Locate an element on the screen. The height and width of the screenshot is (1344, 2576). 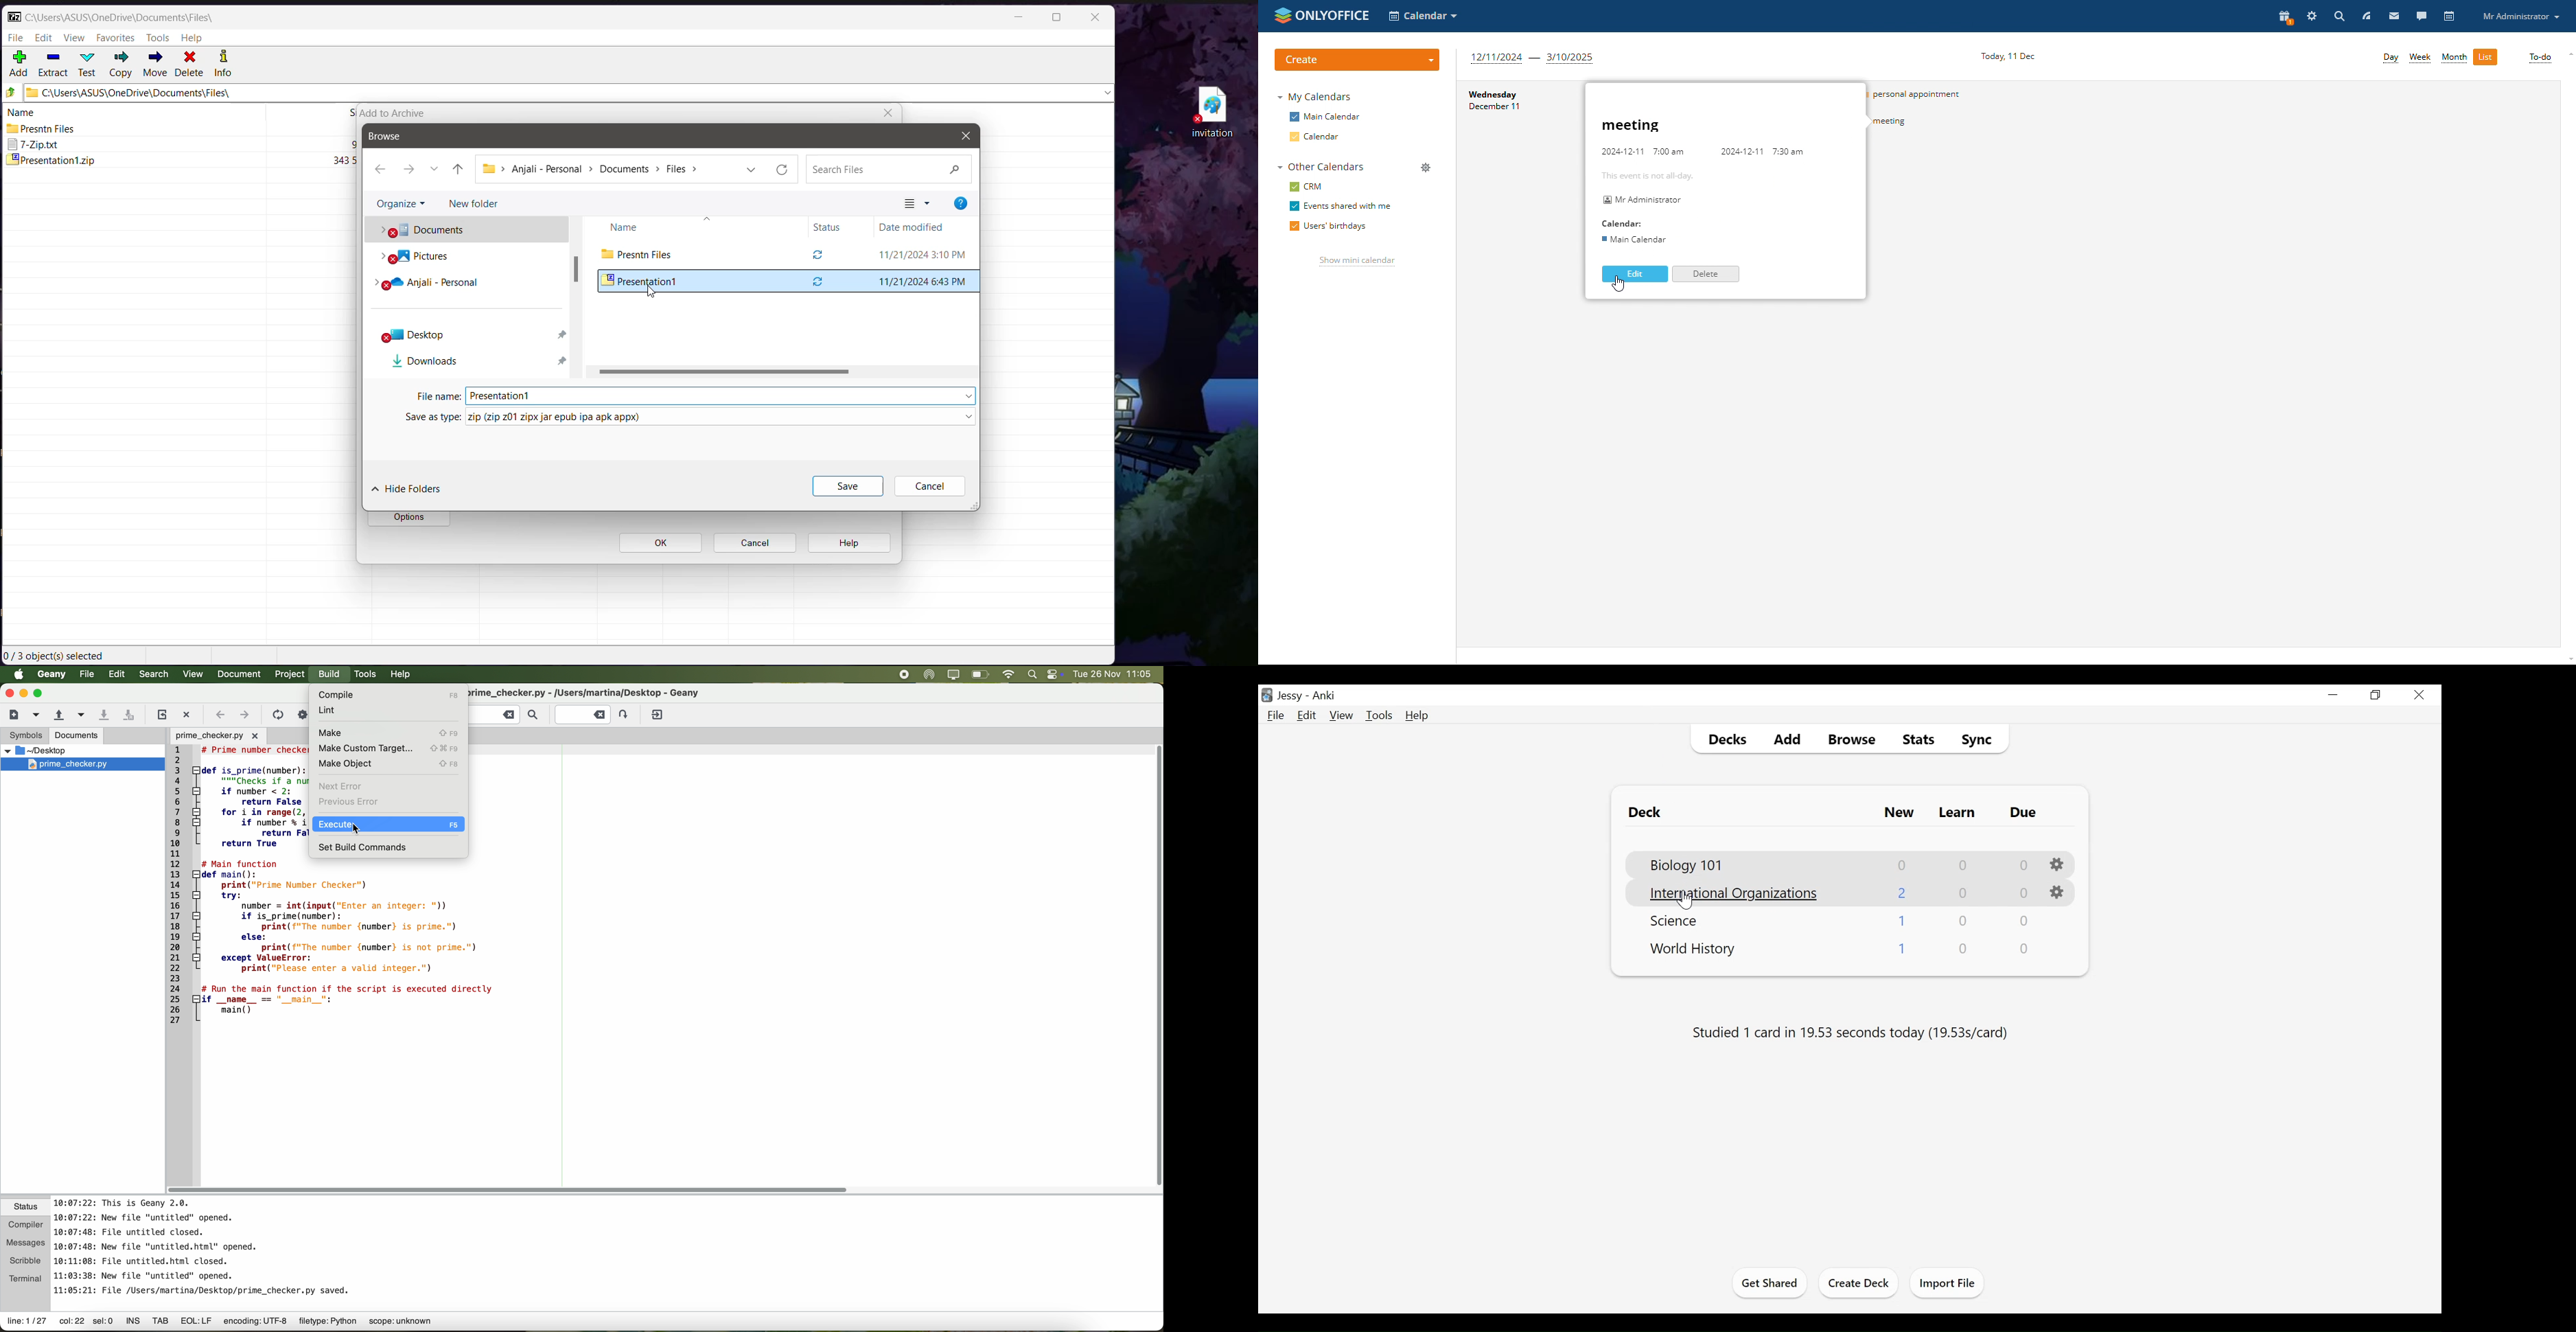
Move Up one level is located at coordinates (10, 92).